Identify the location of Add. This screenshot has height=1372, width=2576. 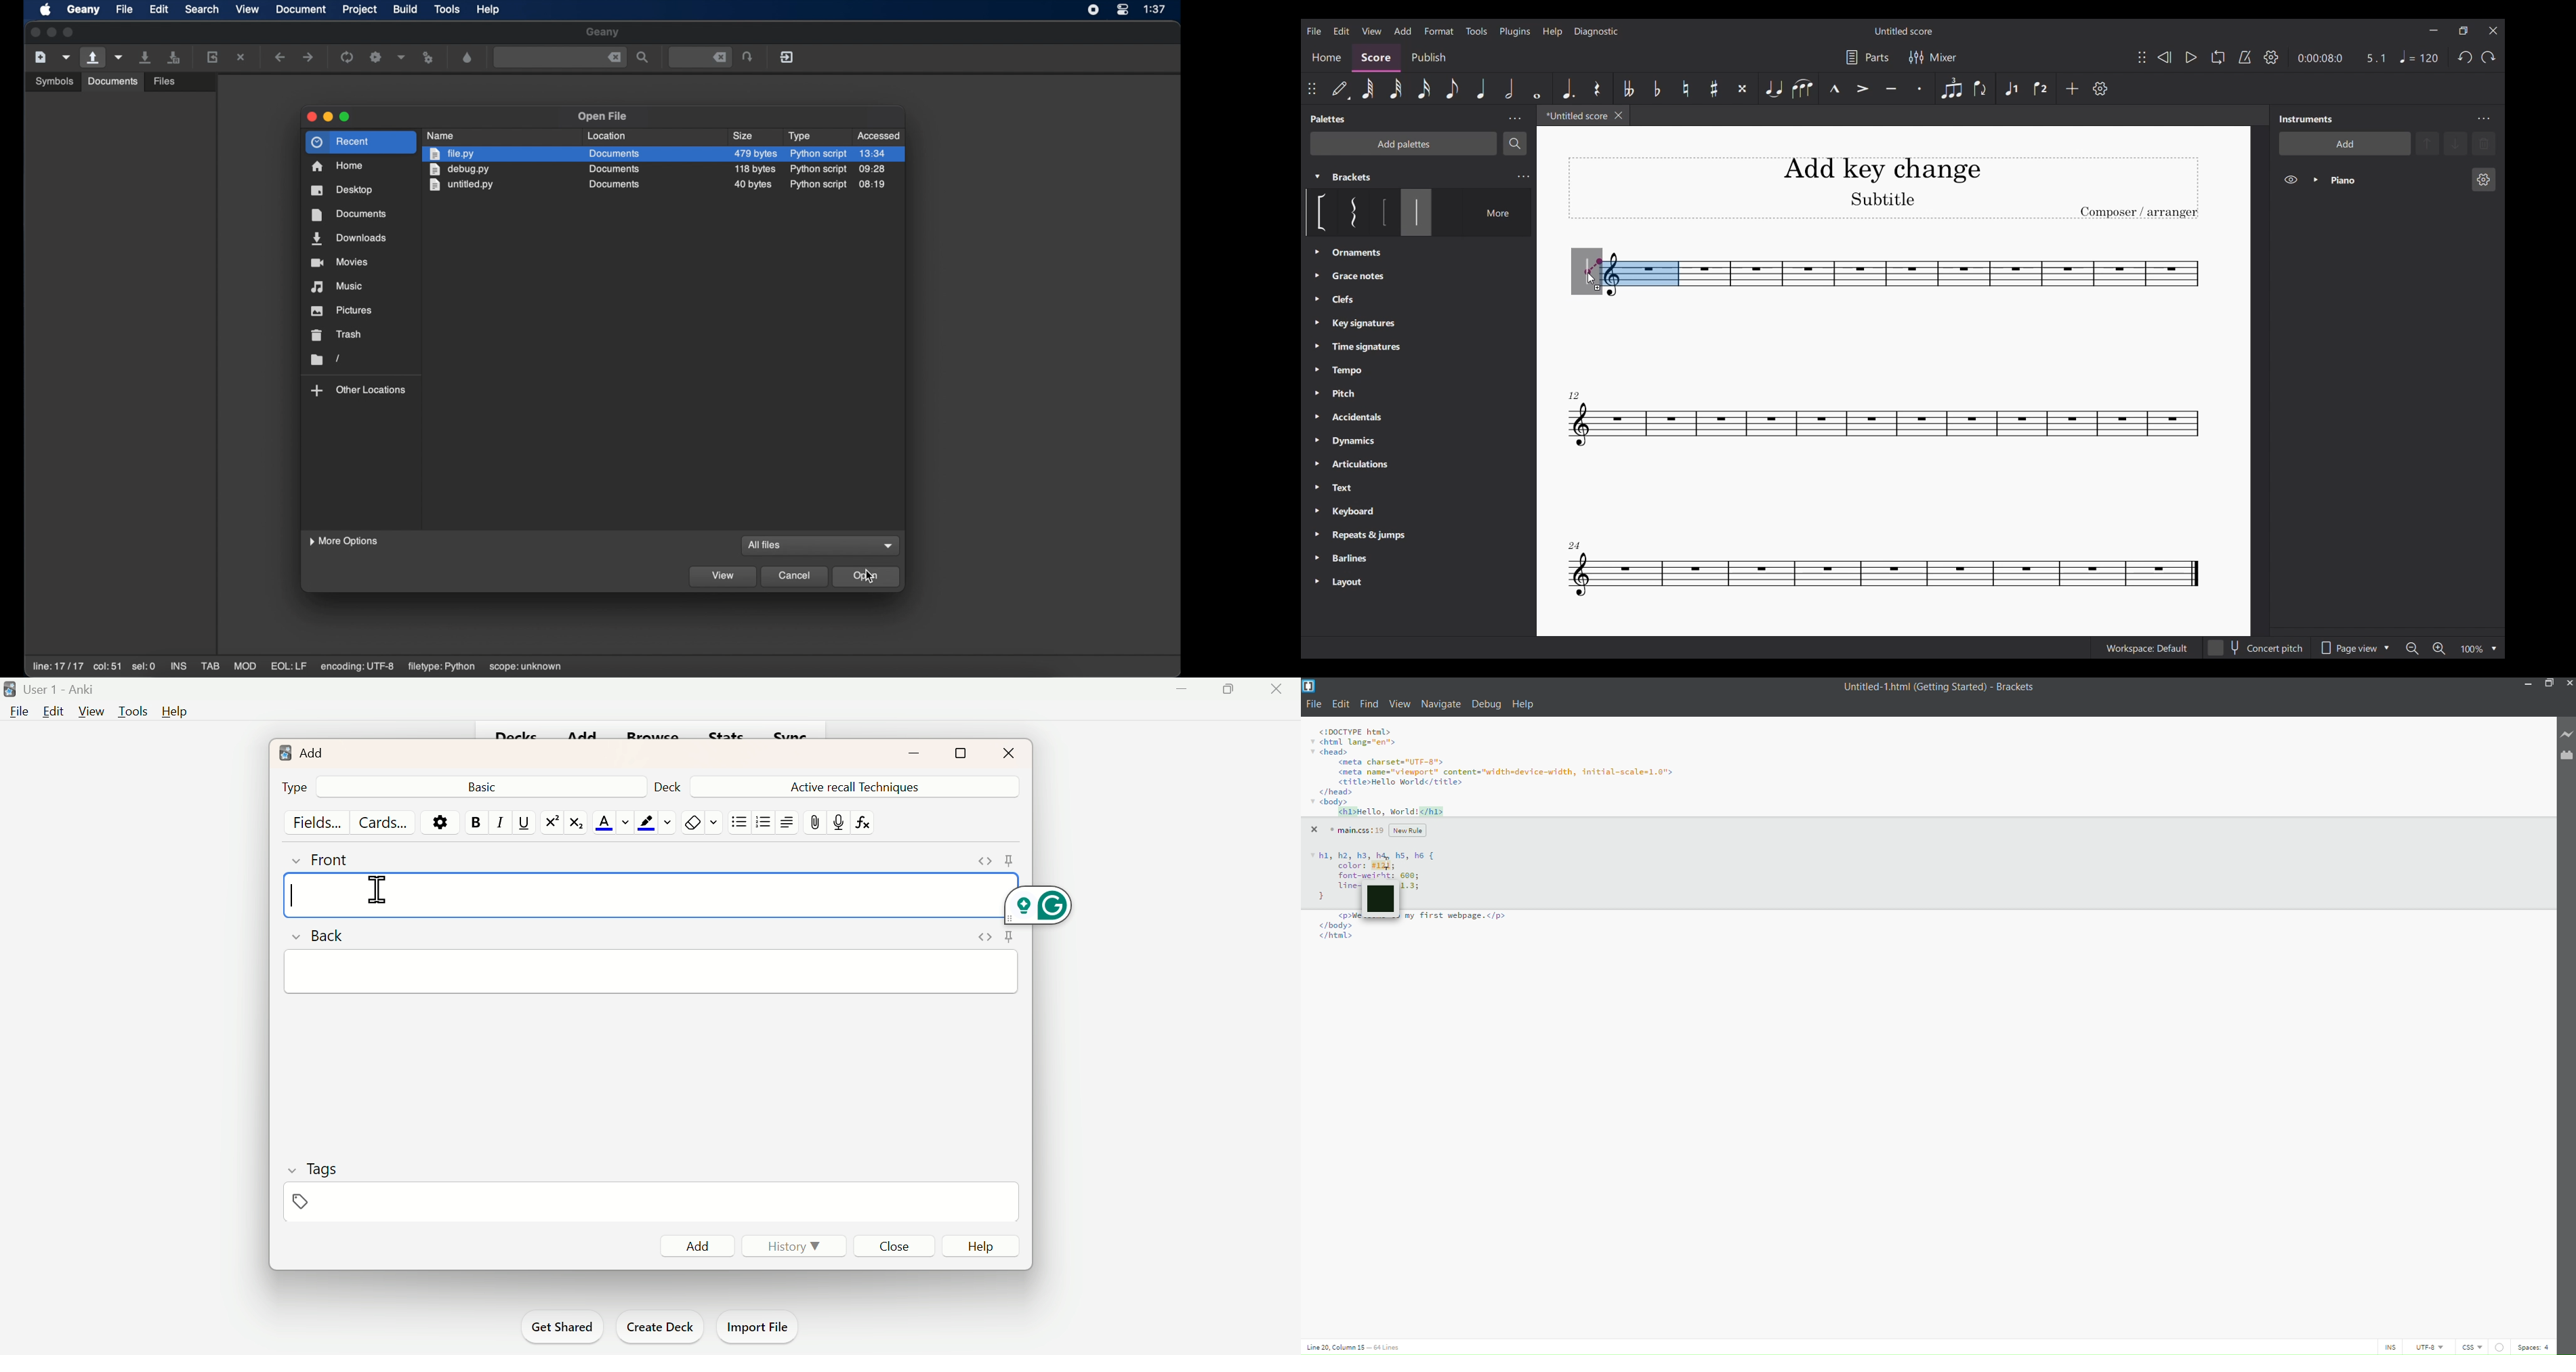
(2073, 88).